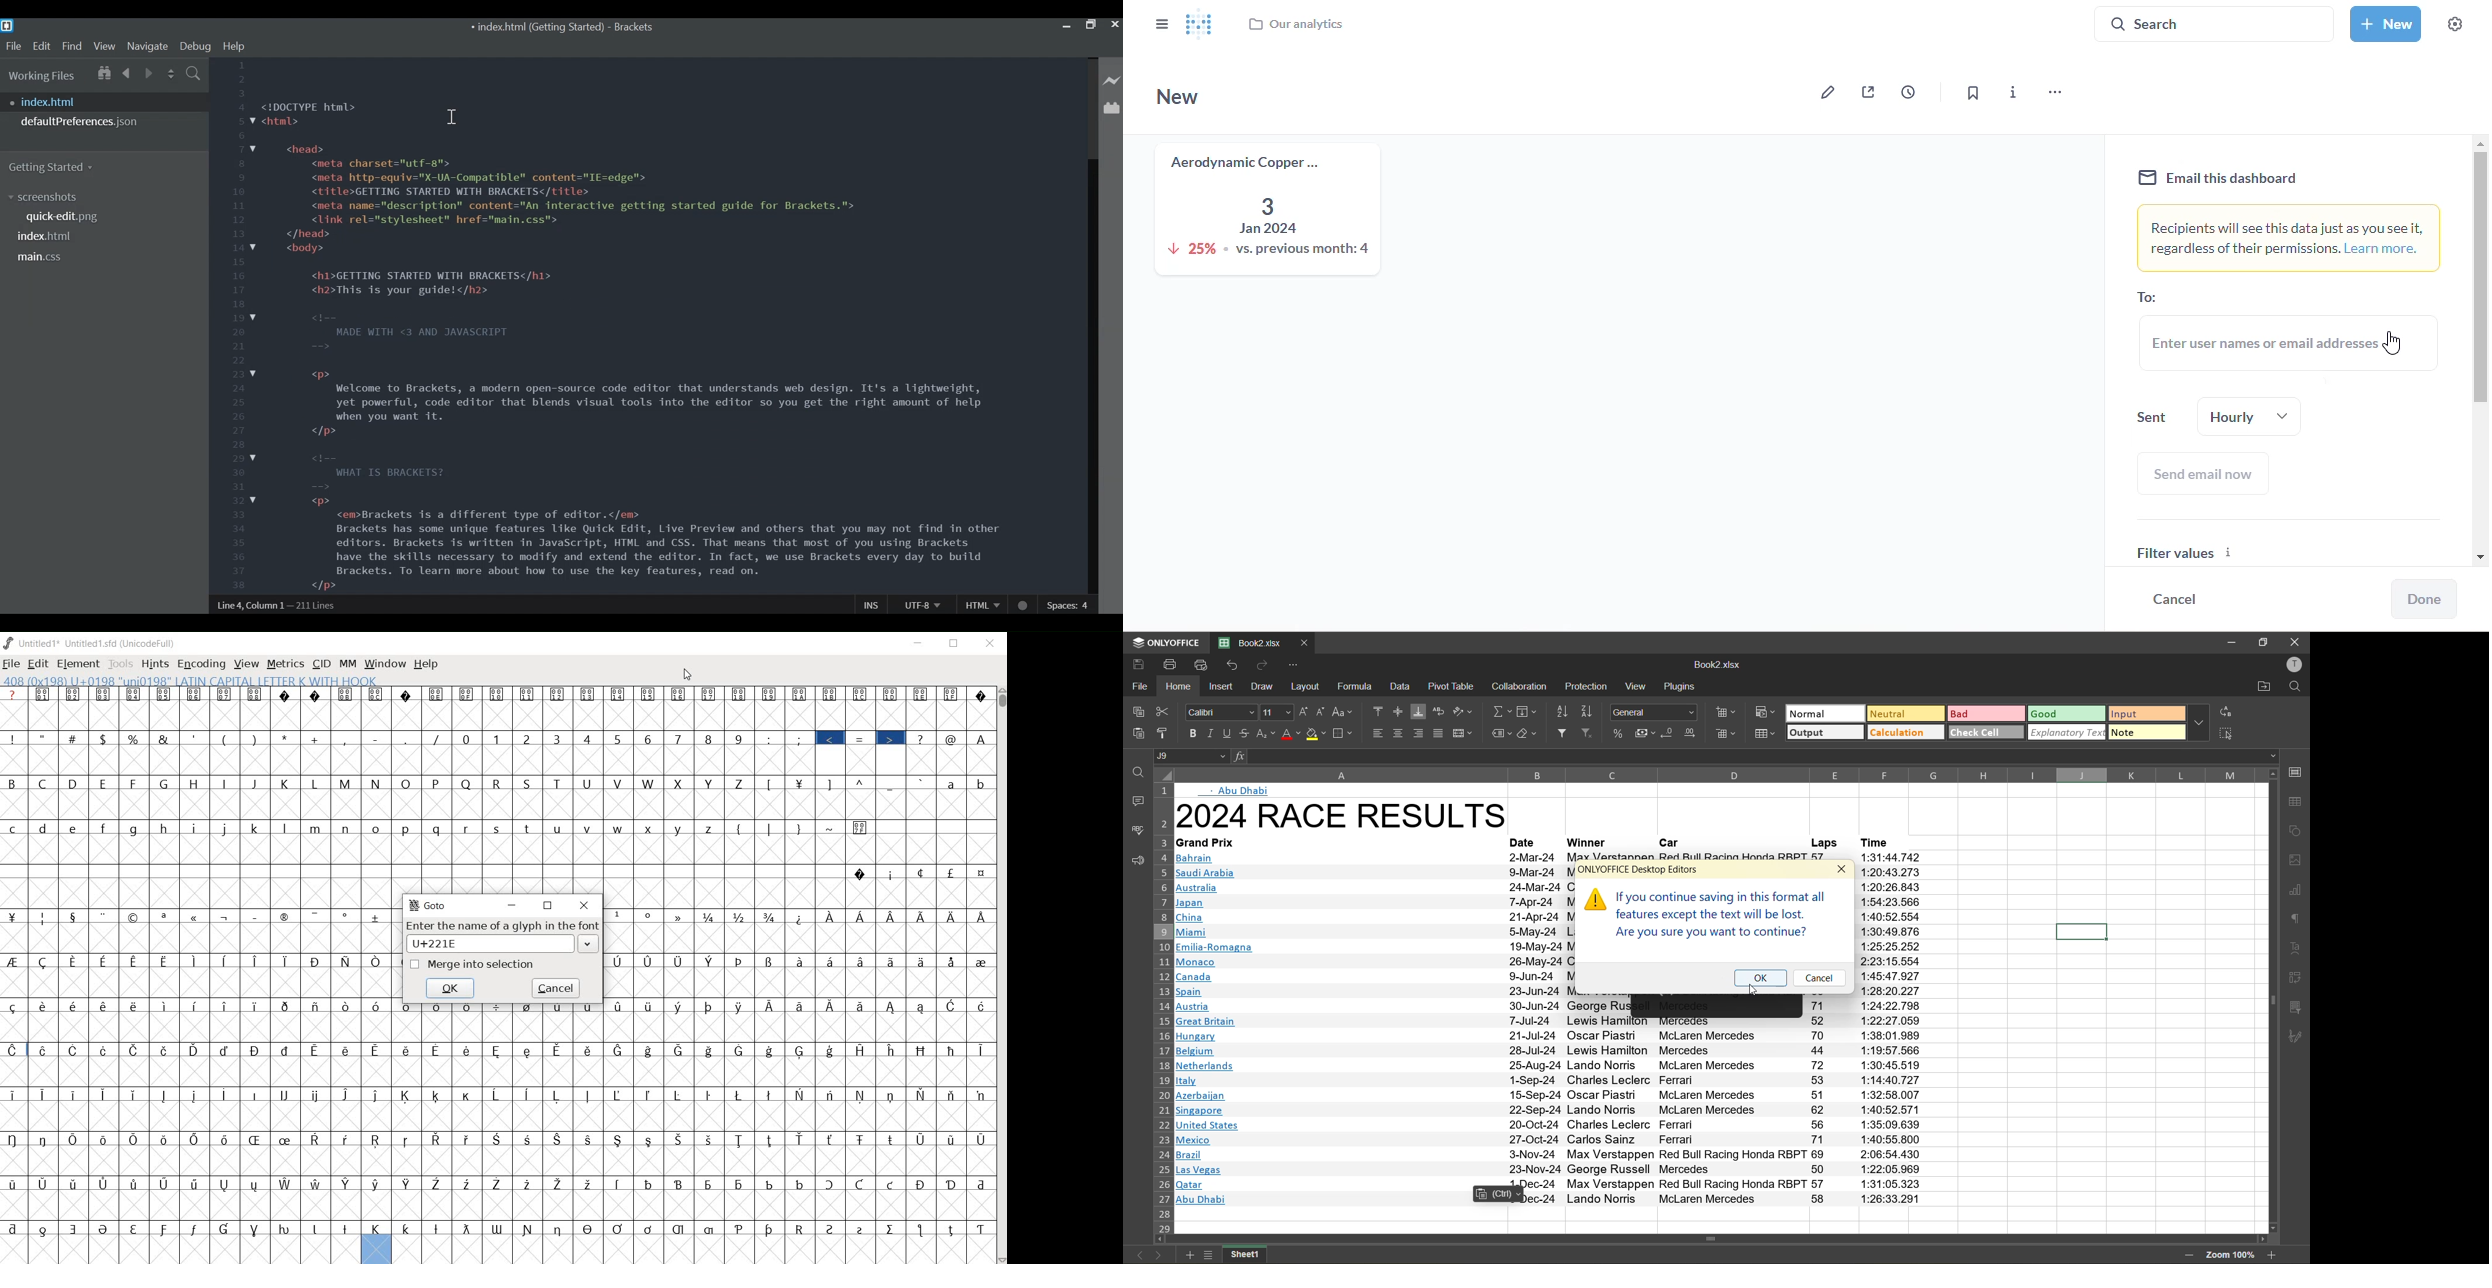  I want to click on empty cells, so click(181, 1251).